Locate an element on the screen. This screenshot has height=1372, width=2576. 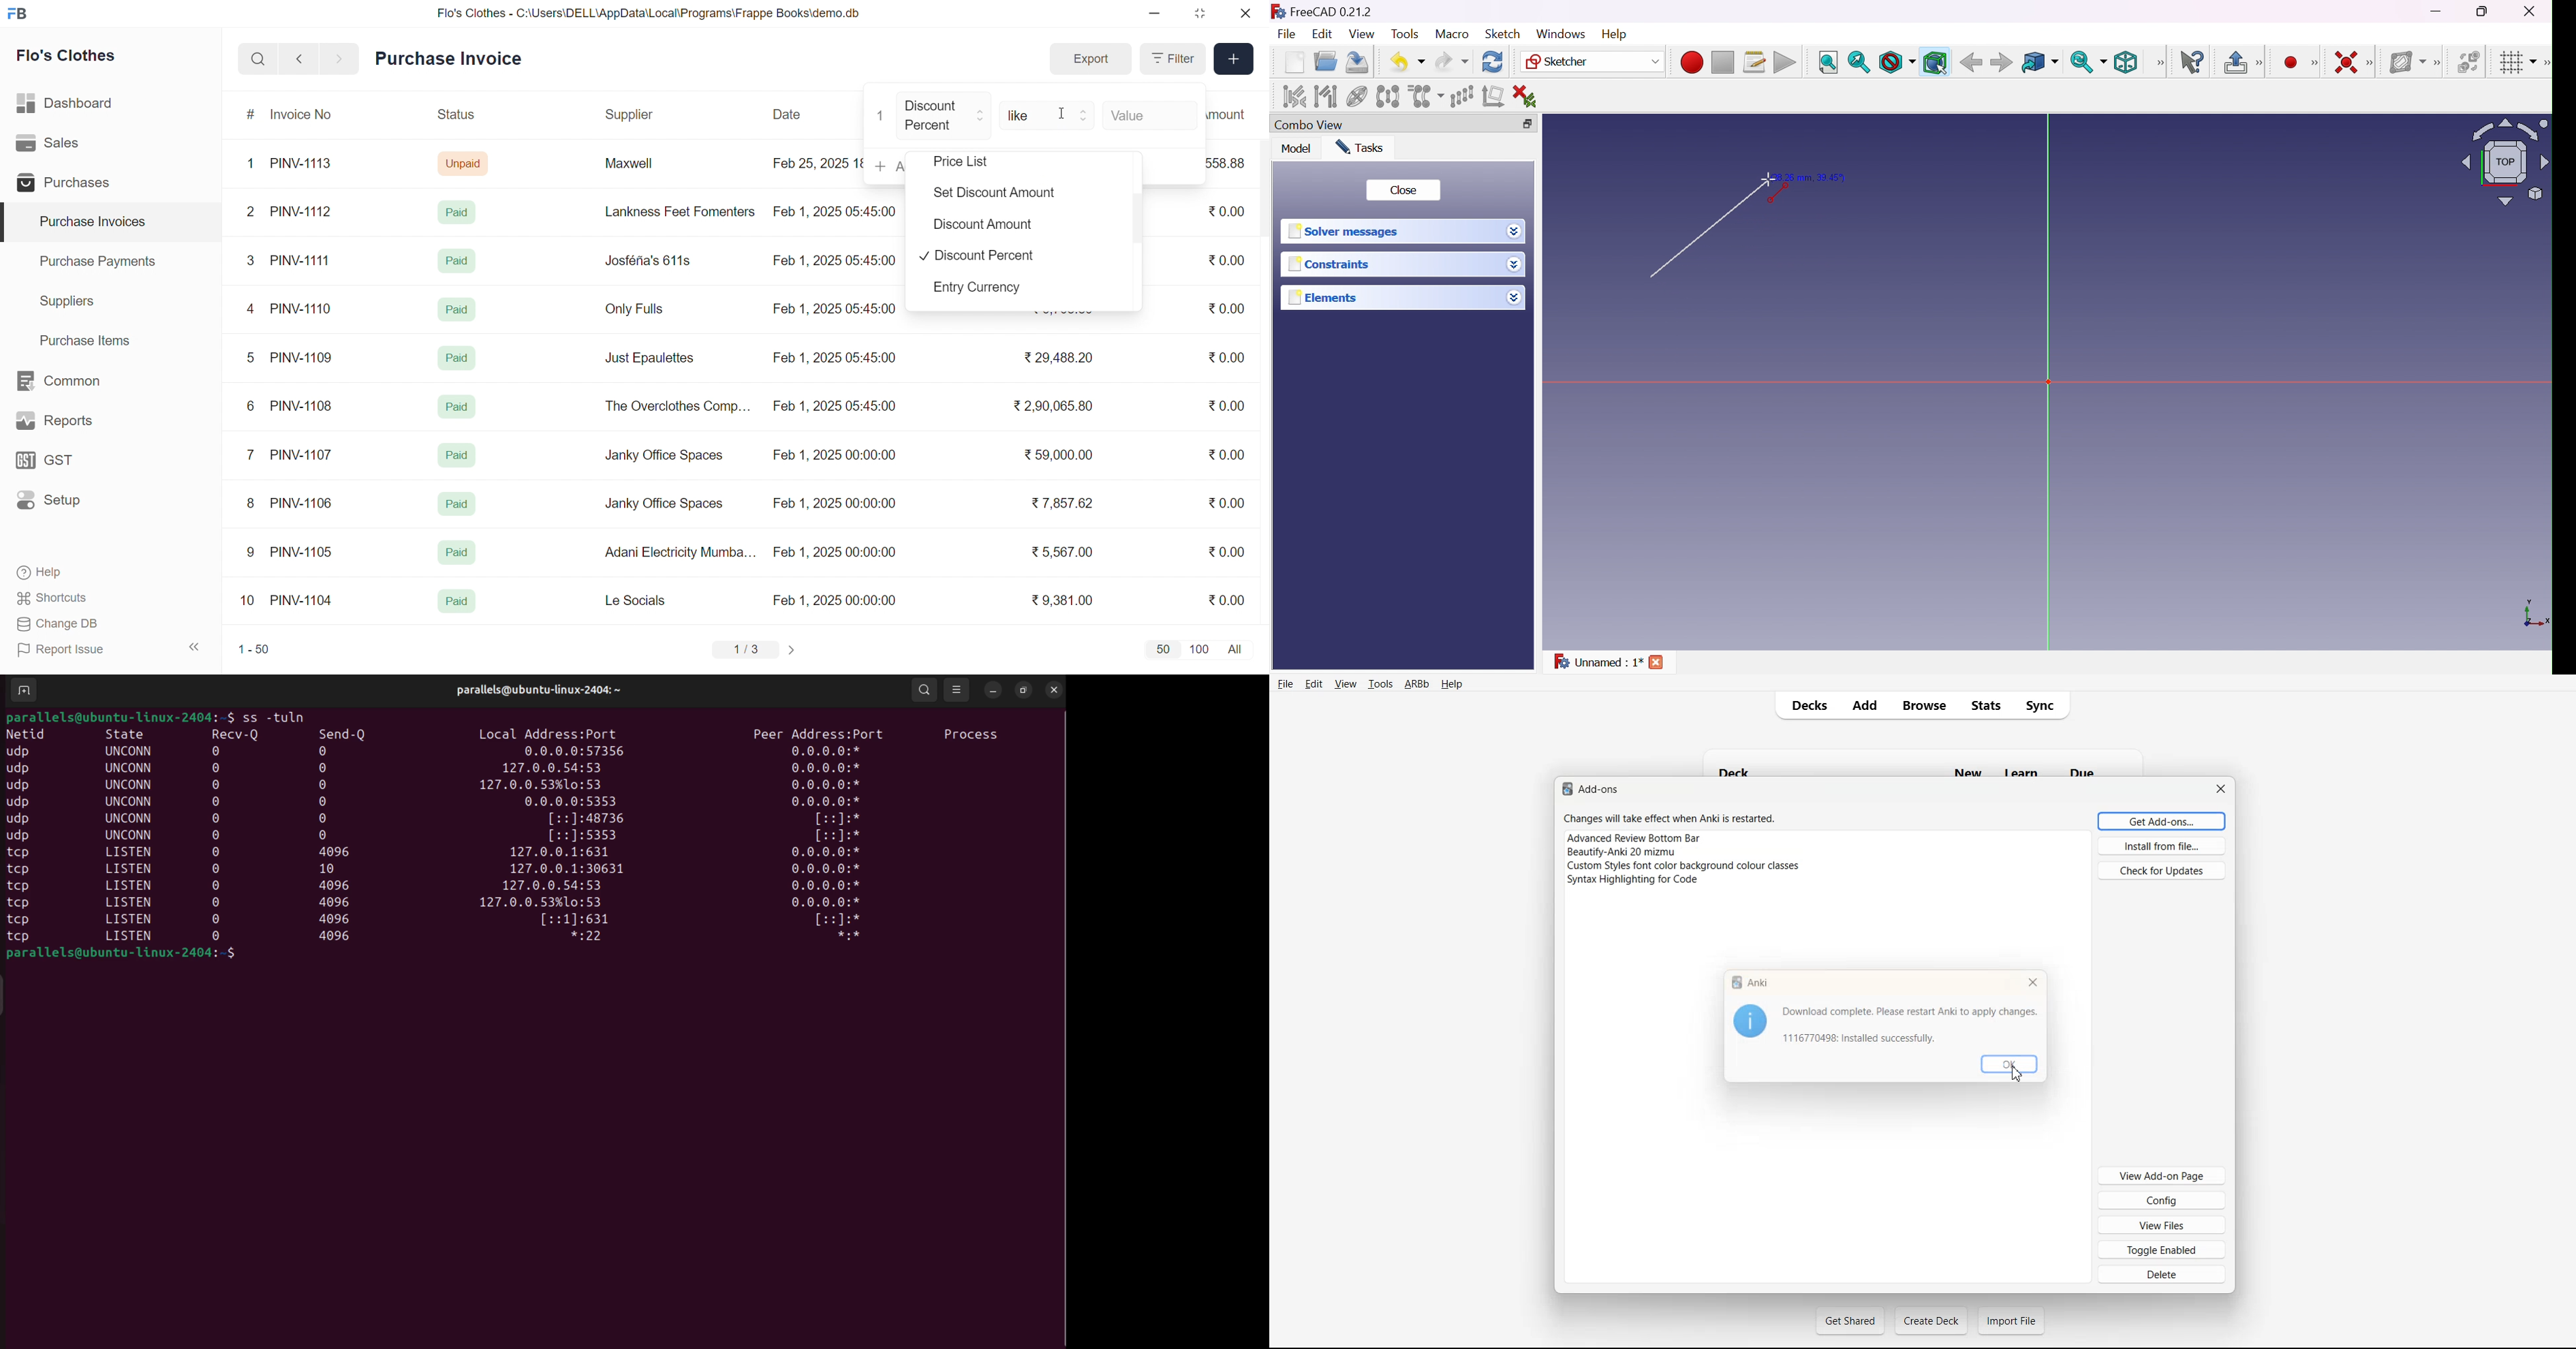
[Sketcher constraints] is located at coordinates (2373, 63).